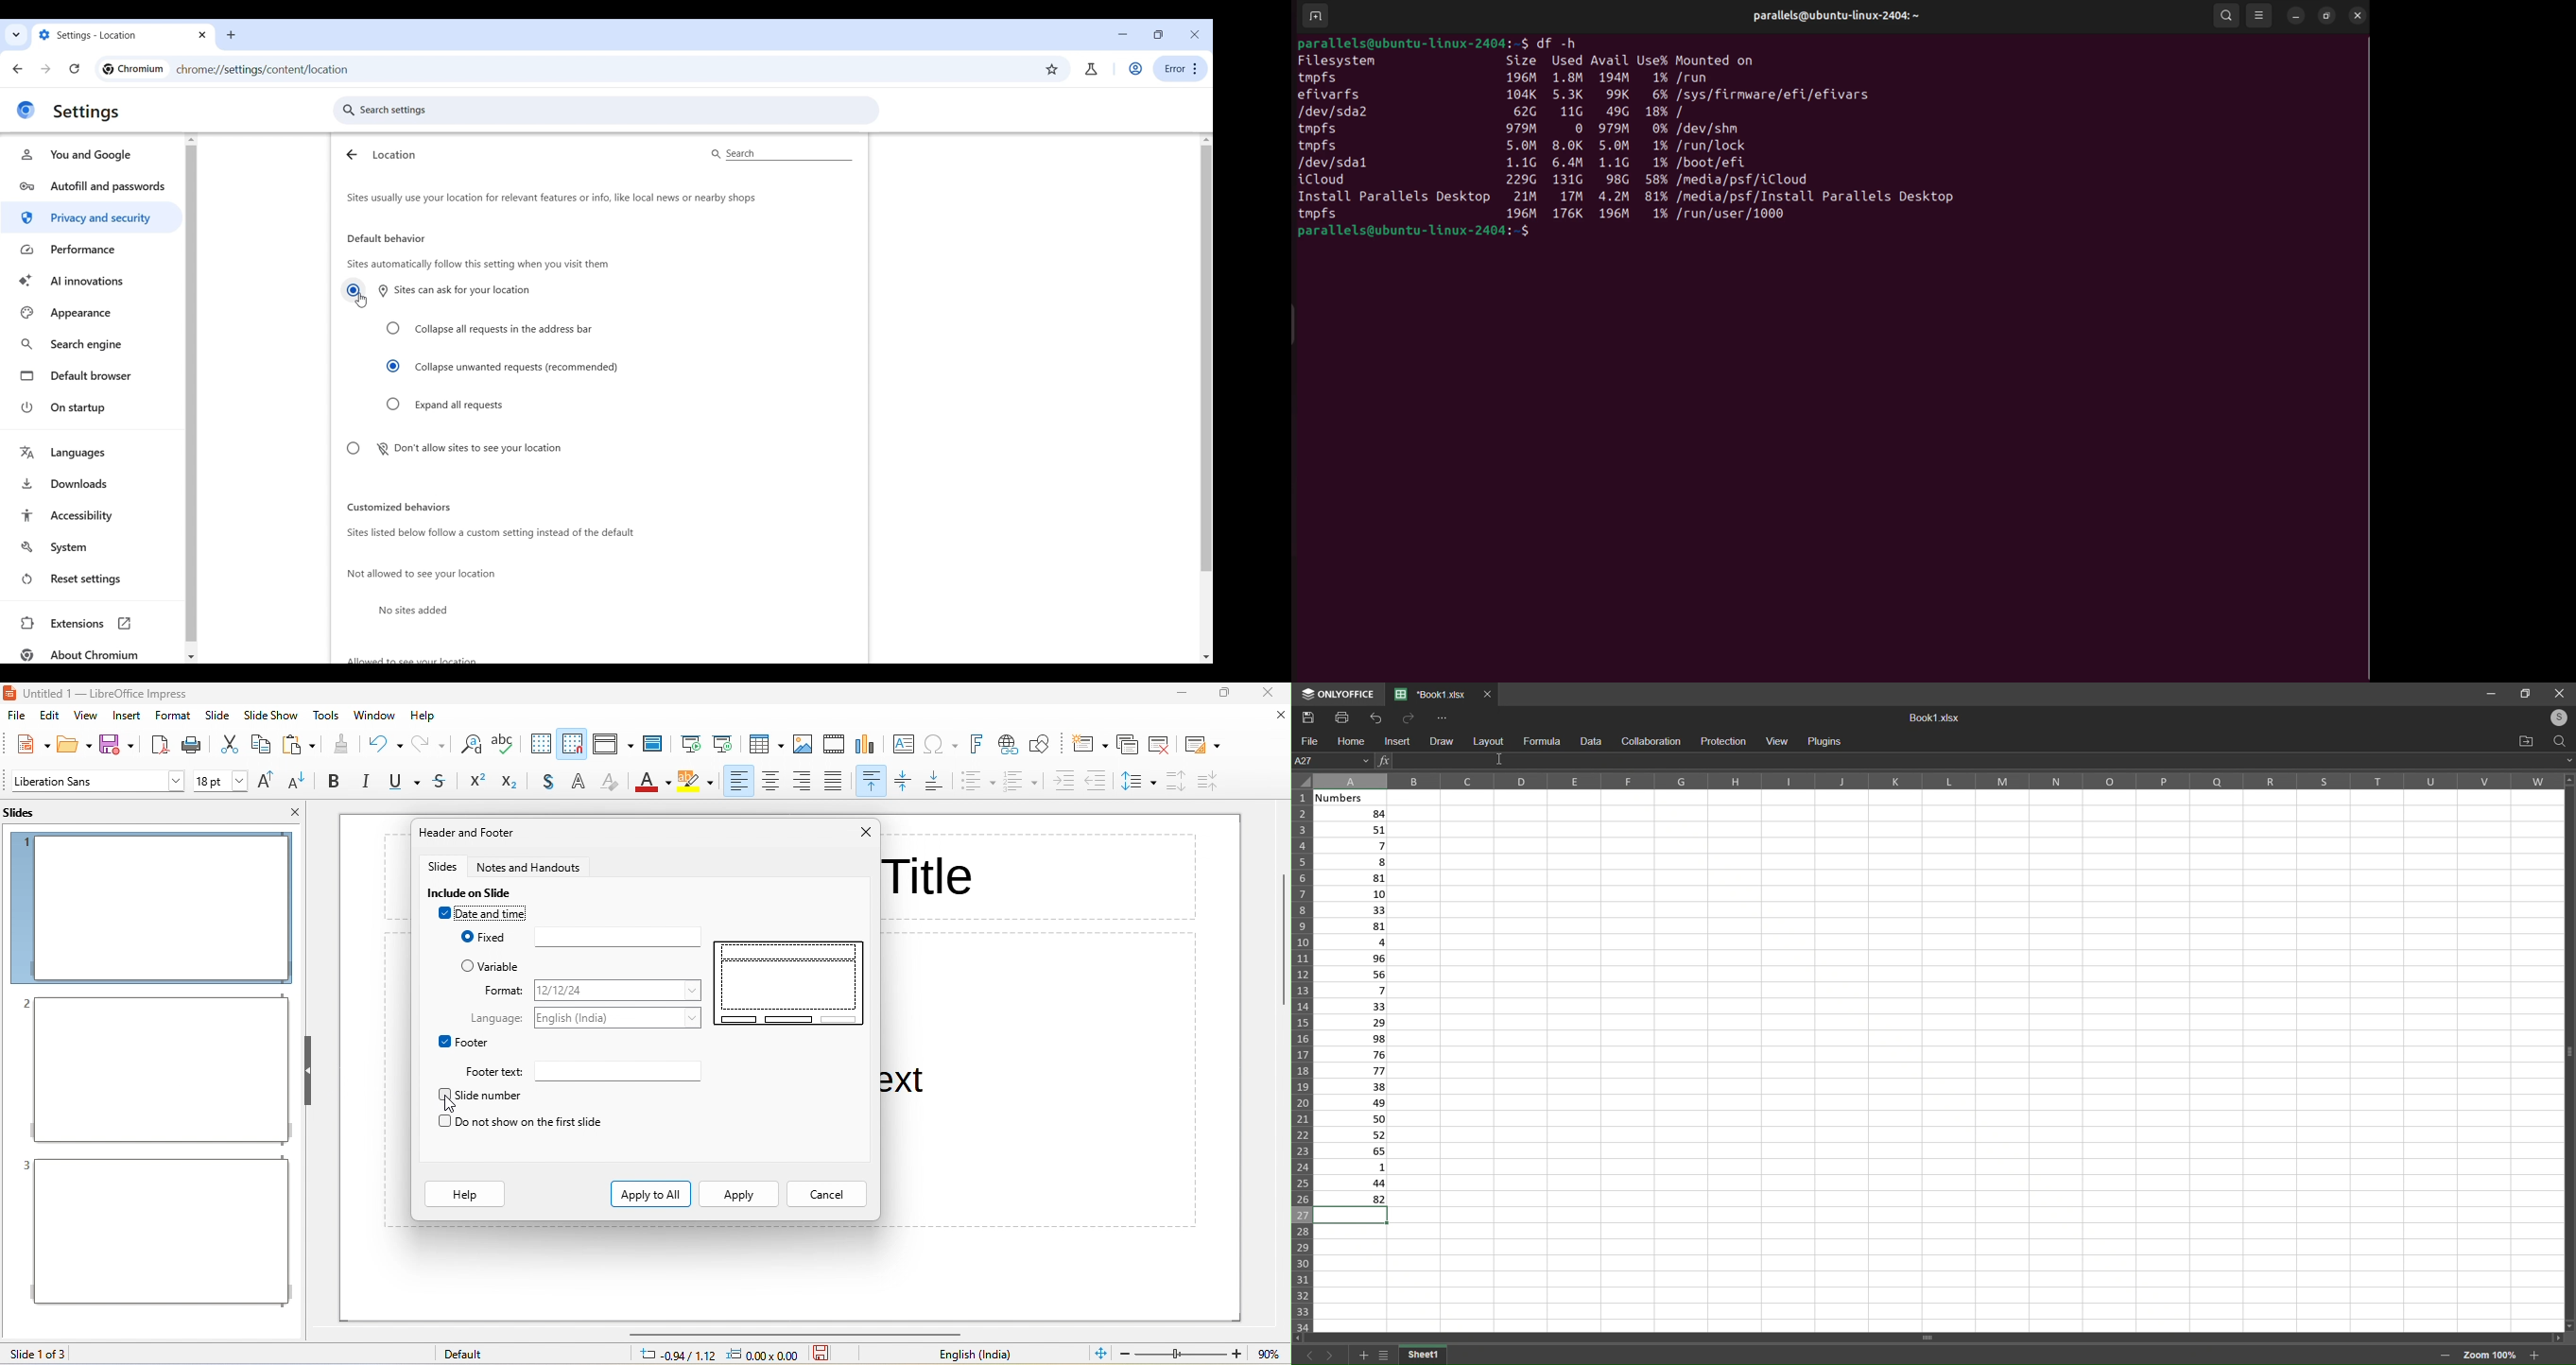  I want to click on decrease indent, so click(1100, 780).